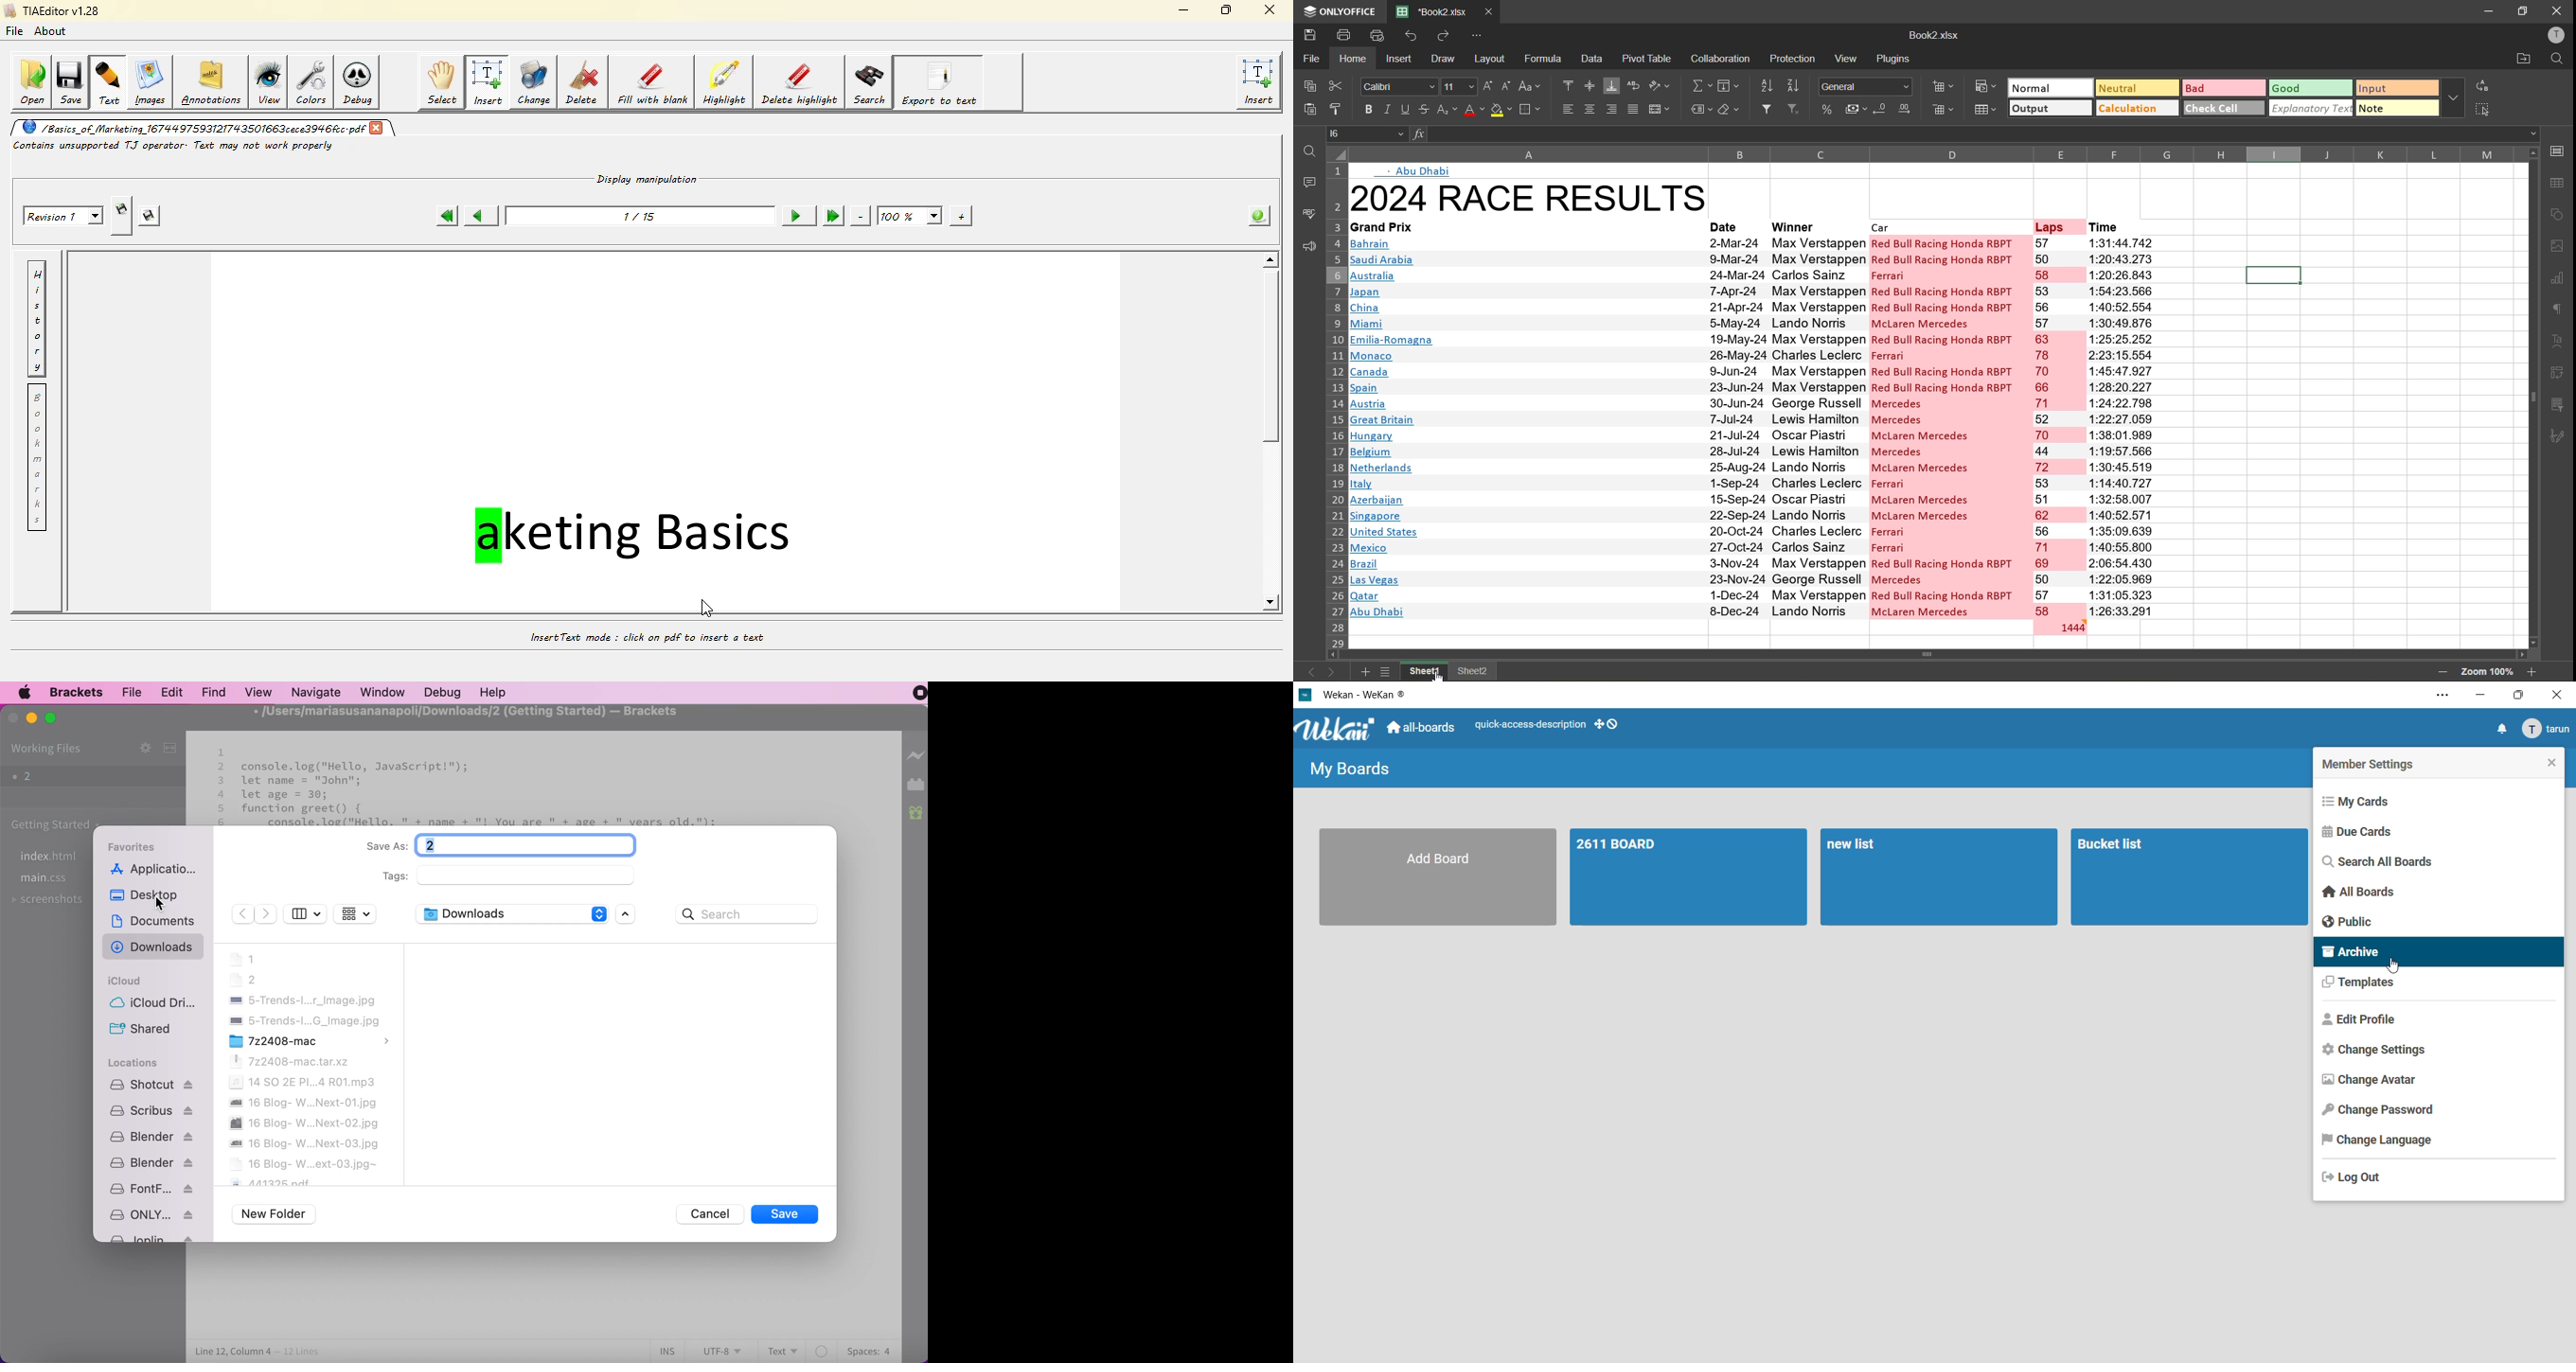  What do you see at coordinates (628, 915) in the screenshot?
I see `scroll bar` at bounding box center [628, 915].